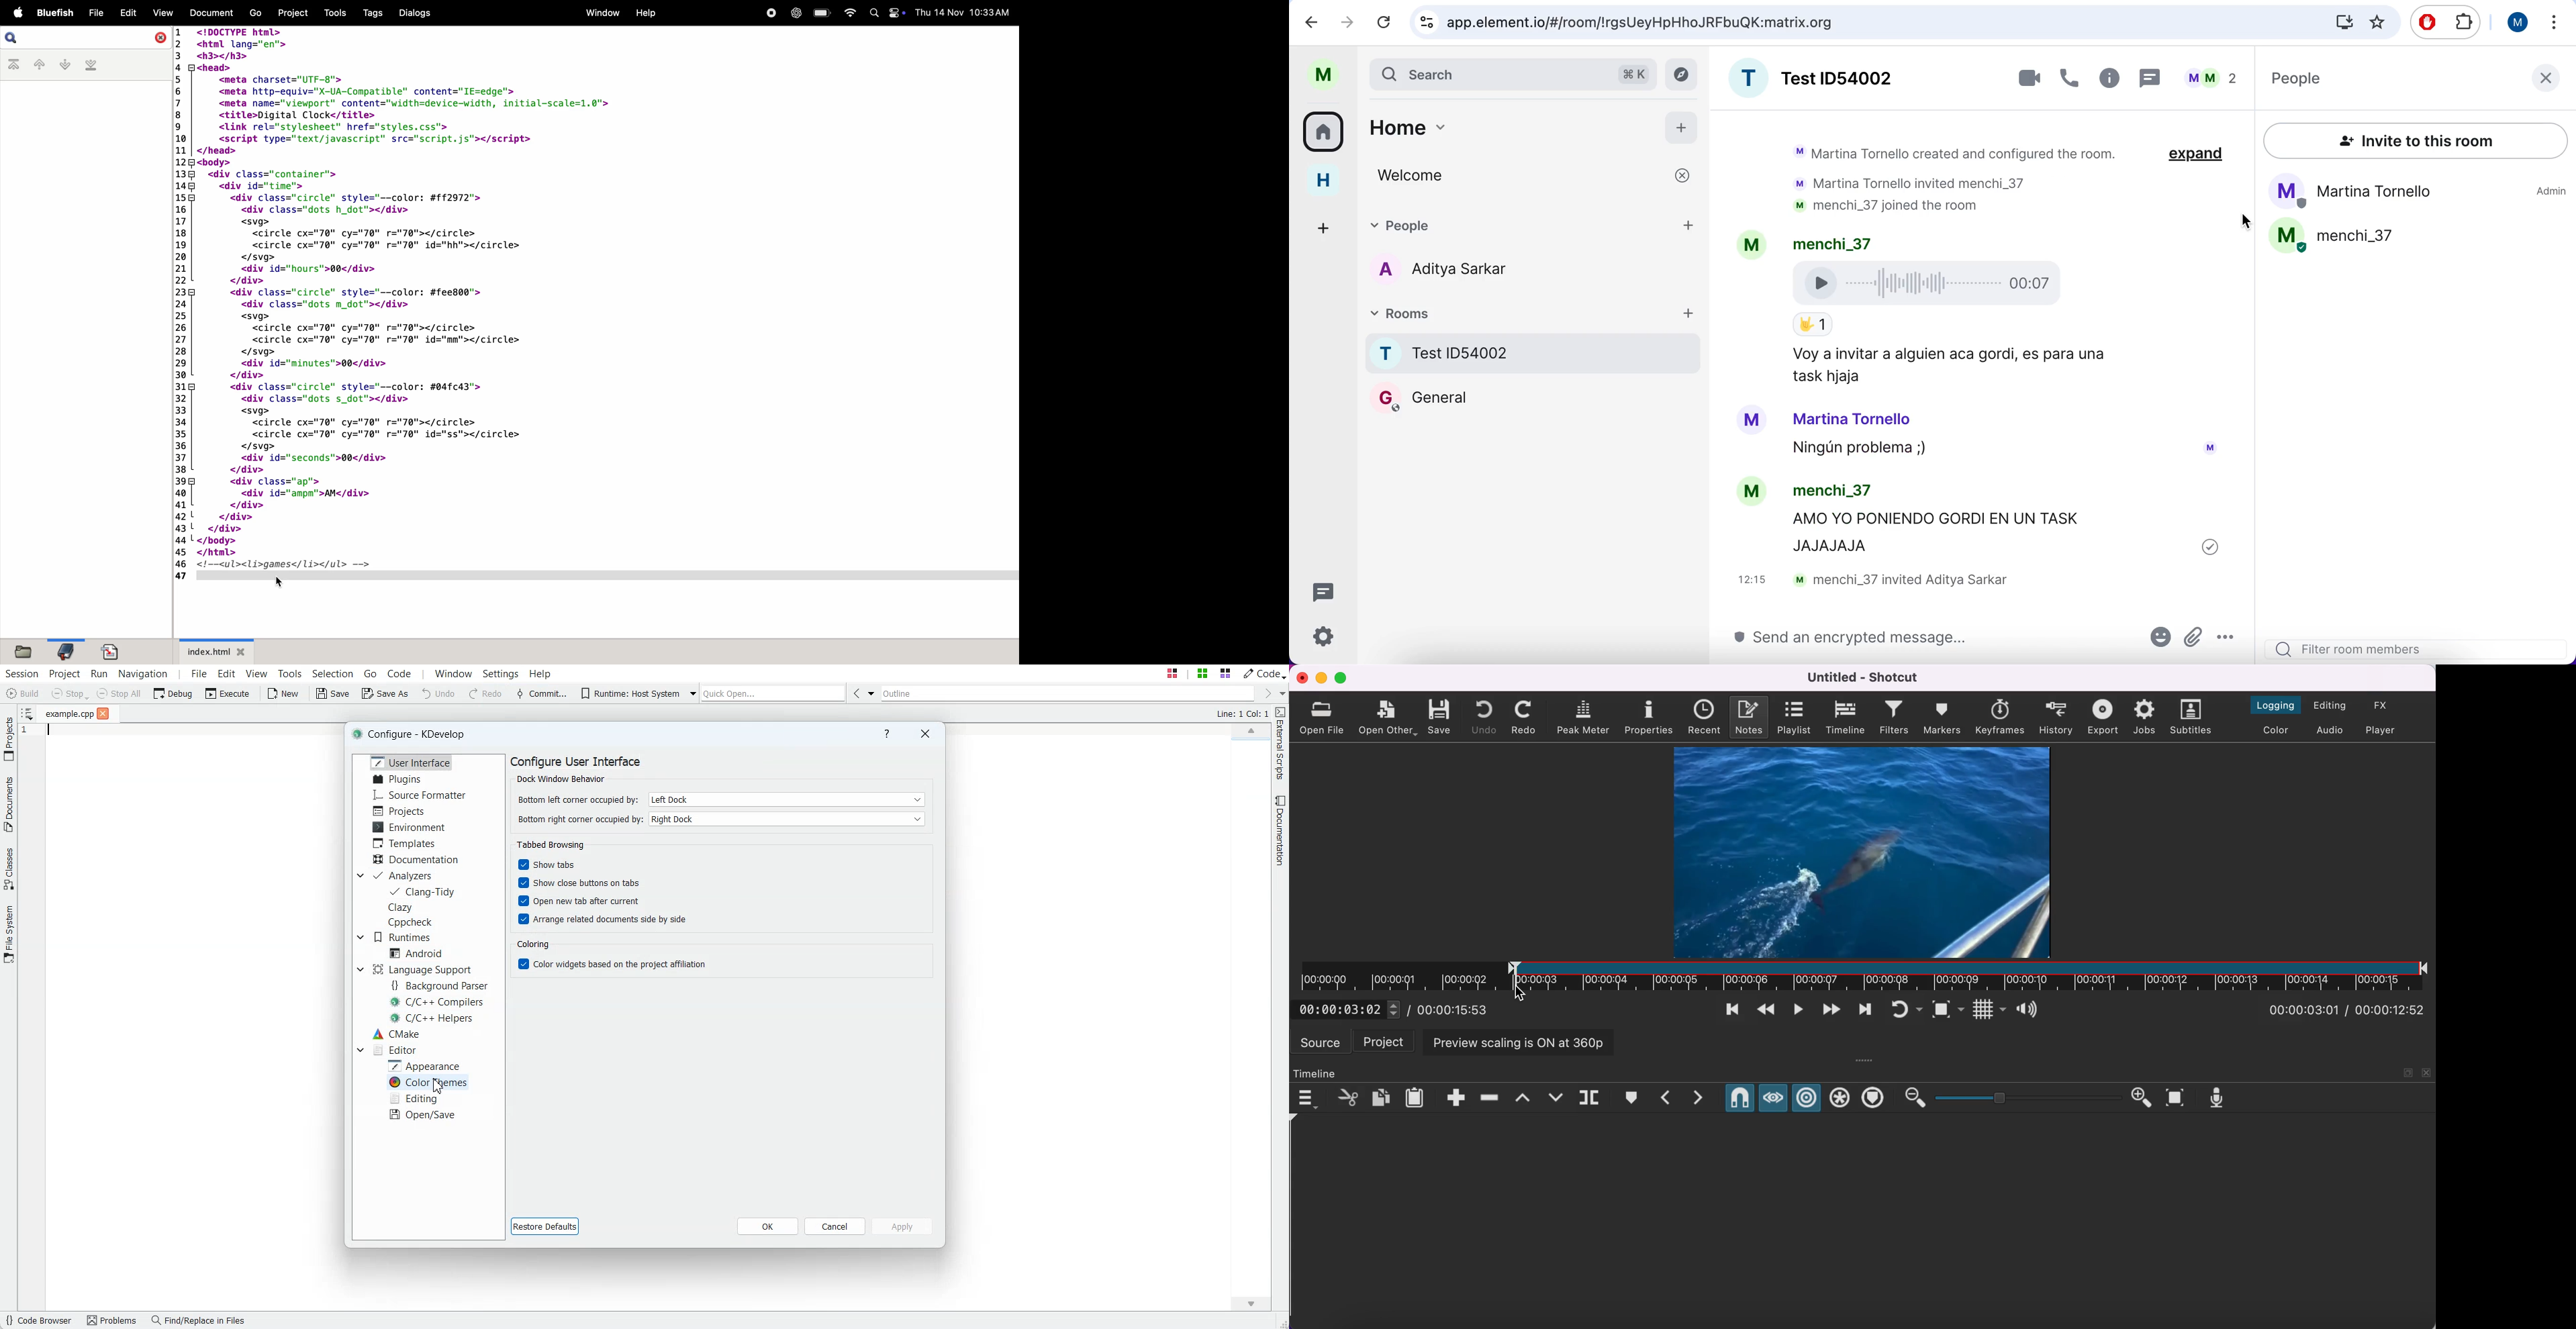 The height and width of the screenshot is (1344, 2576). I want to click on close, so click(2547, 83).